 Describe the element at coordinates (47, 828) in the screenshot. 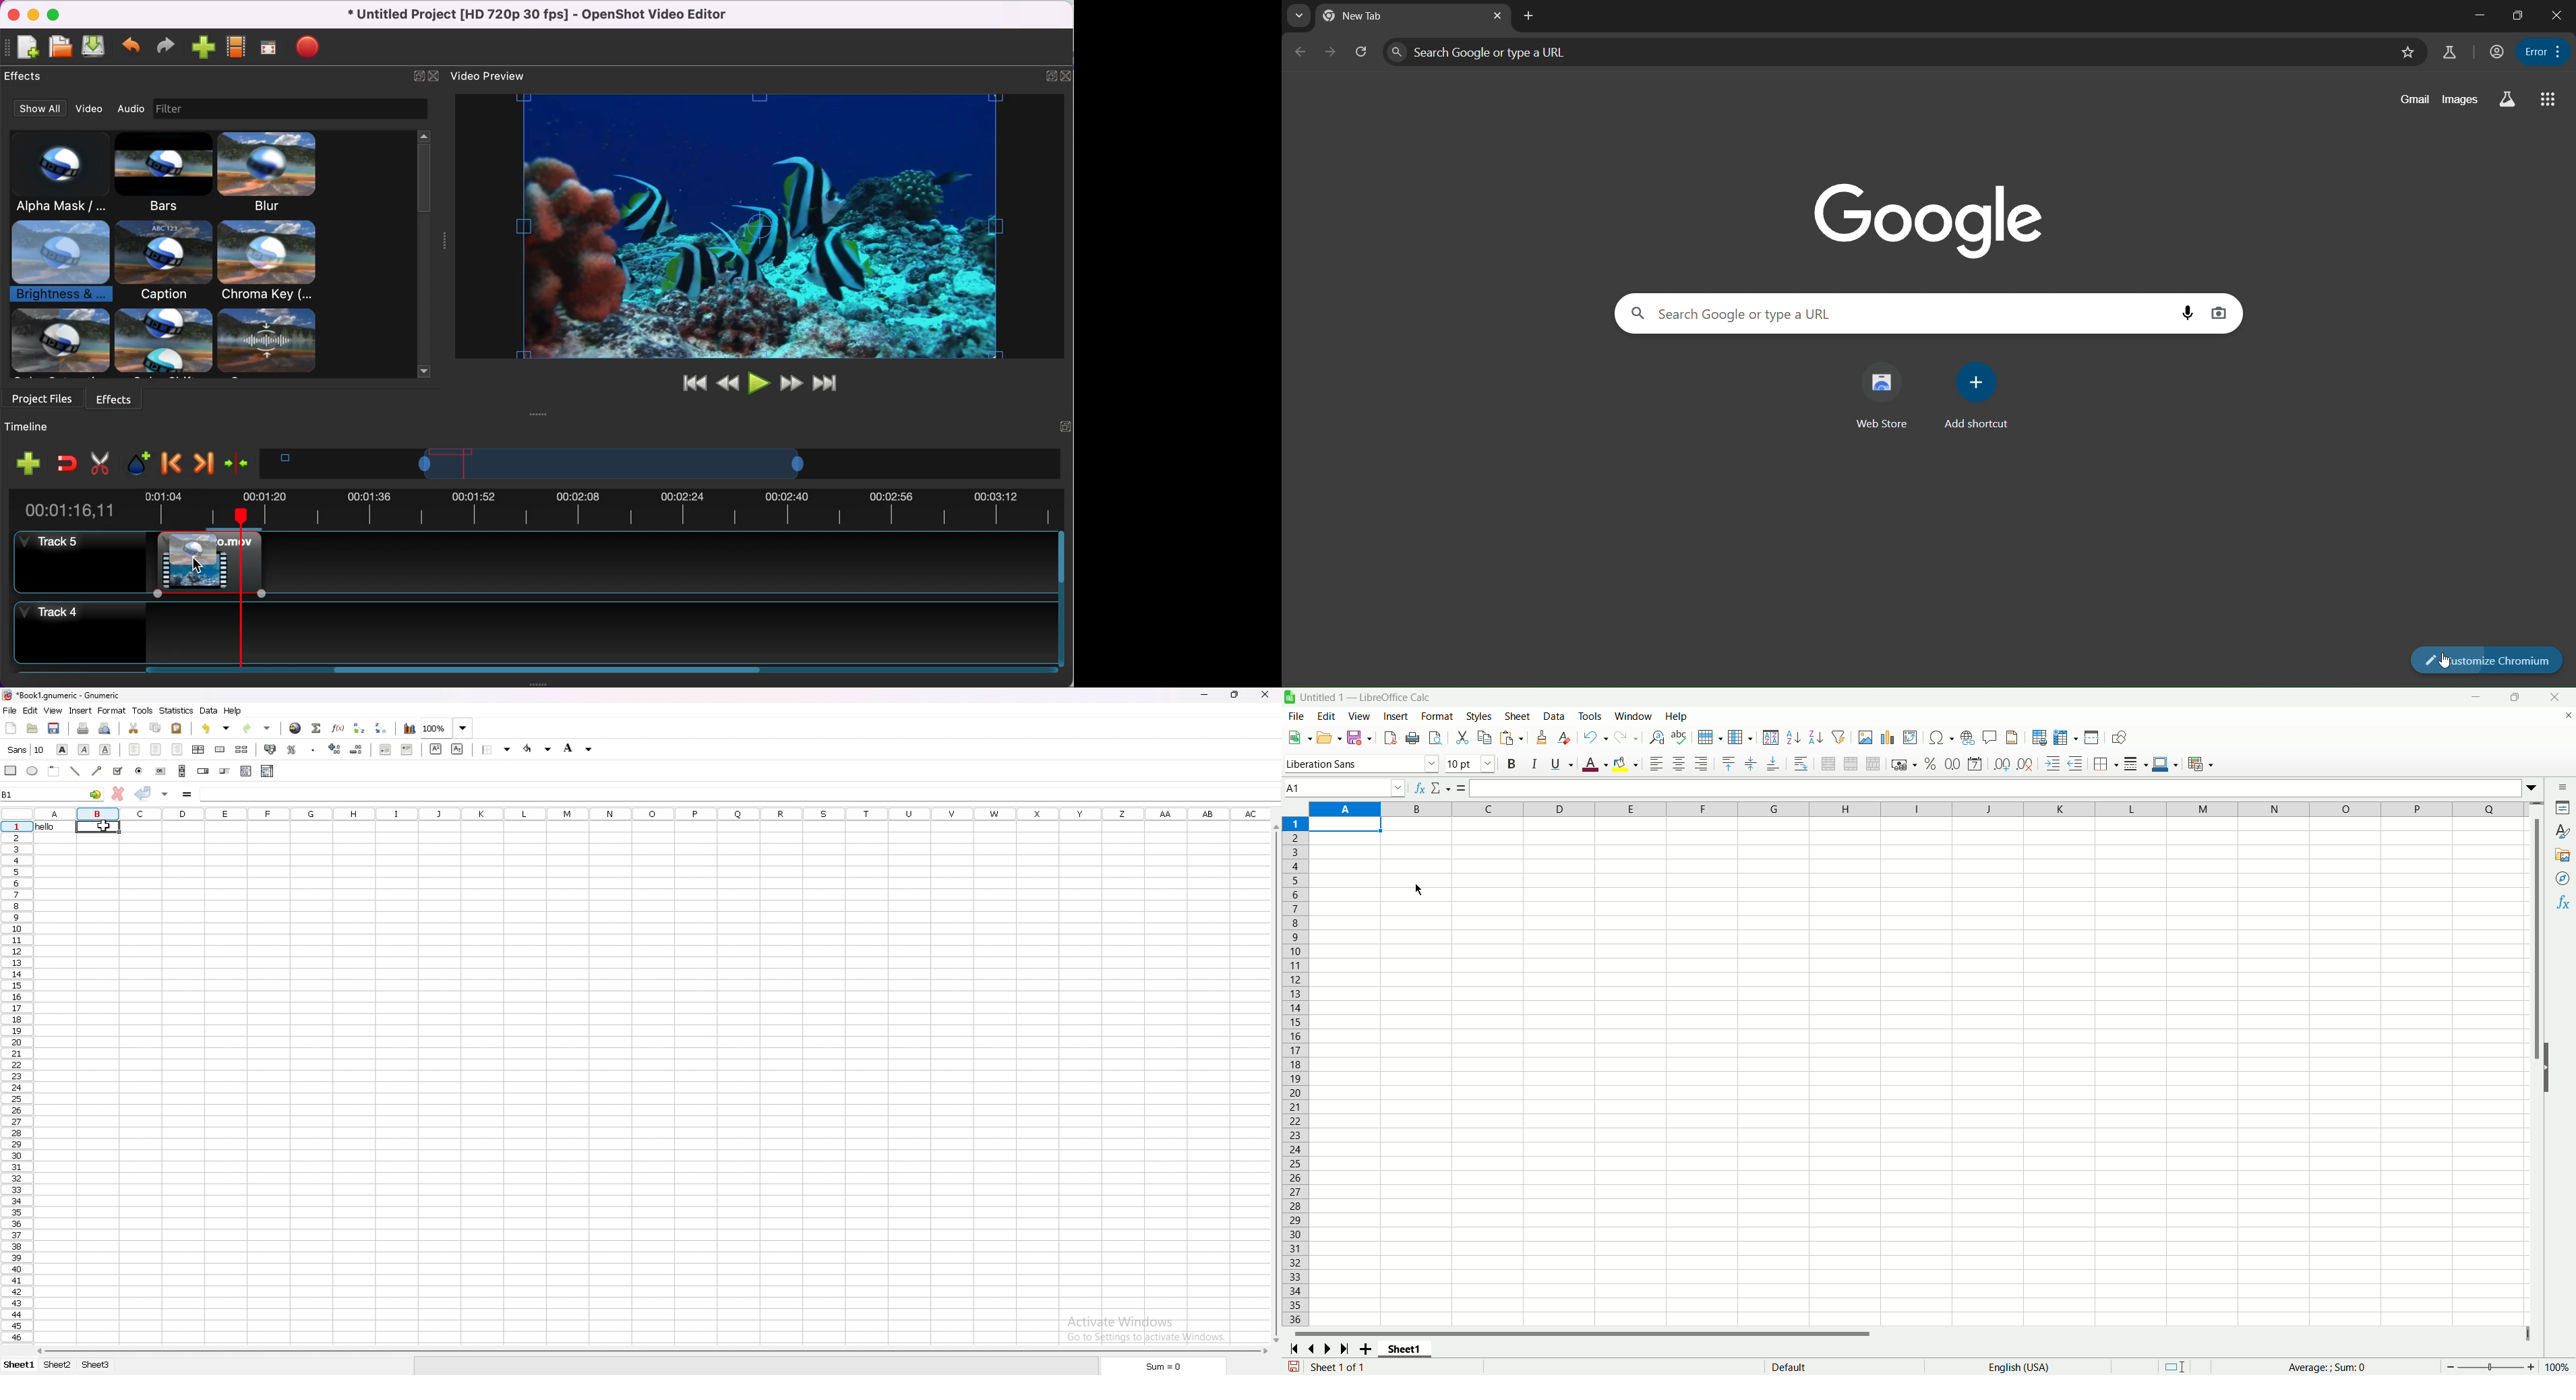

I see `hello` at that location.